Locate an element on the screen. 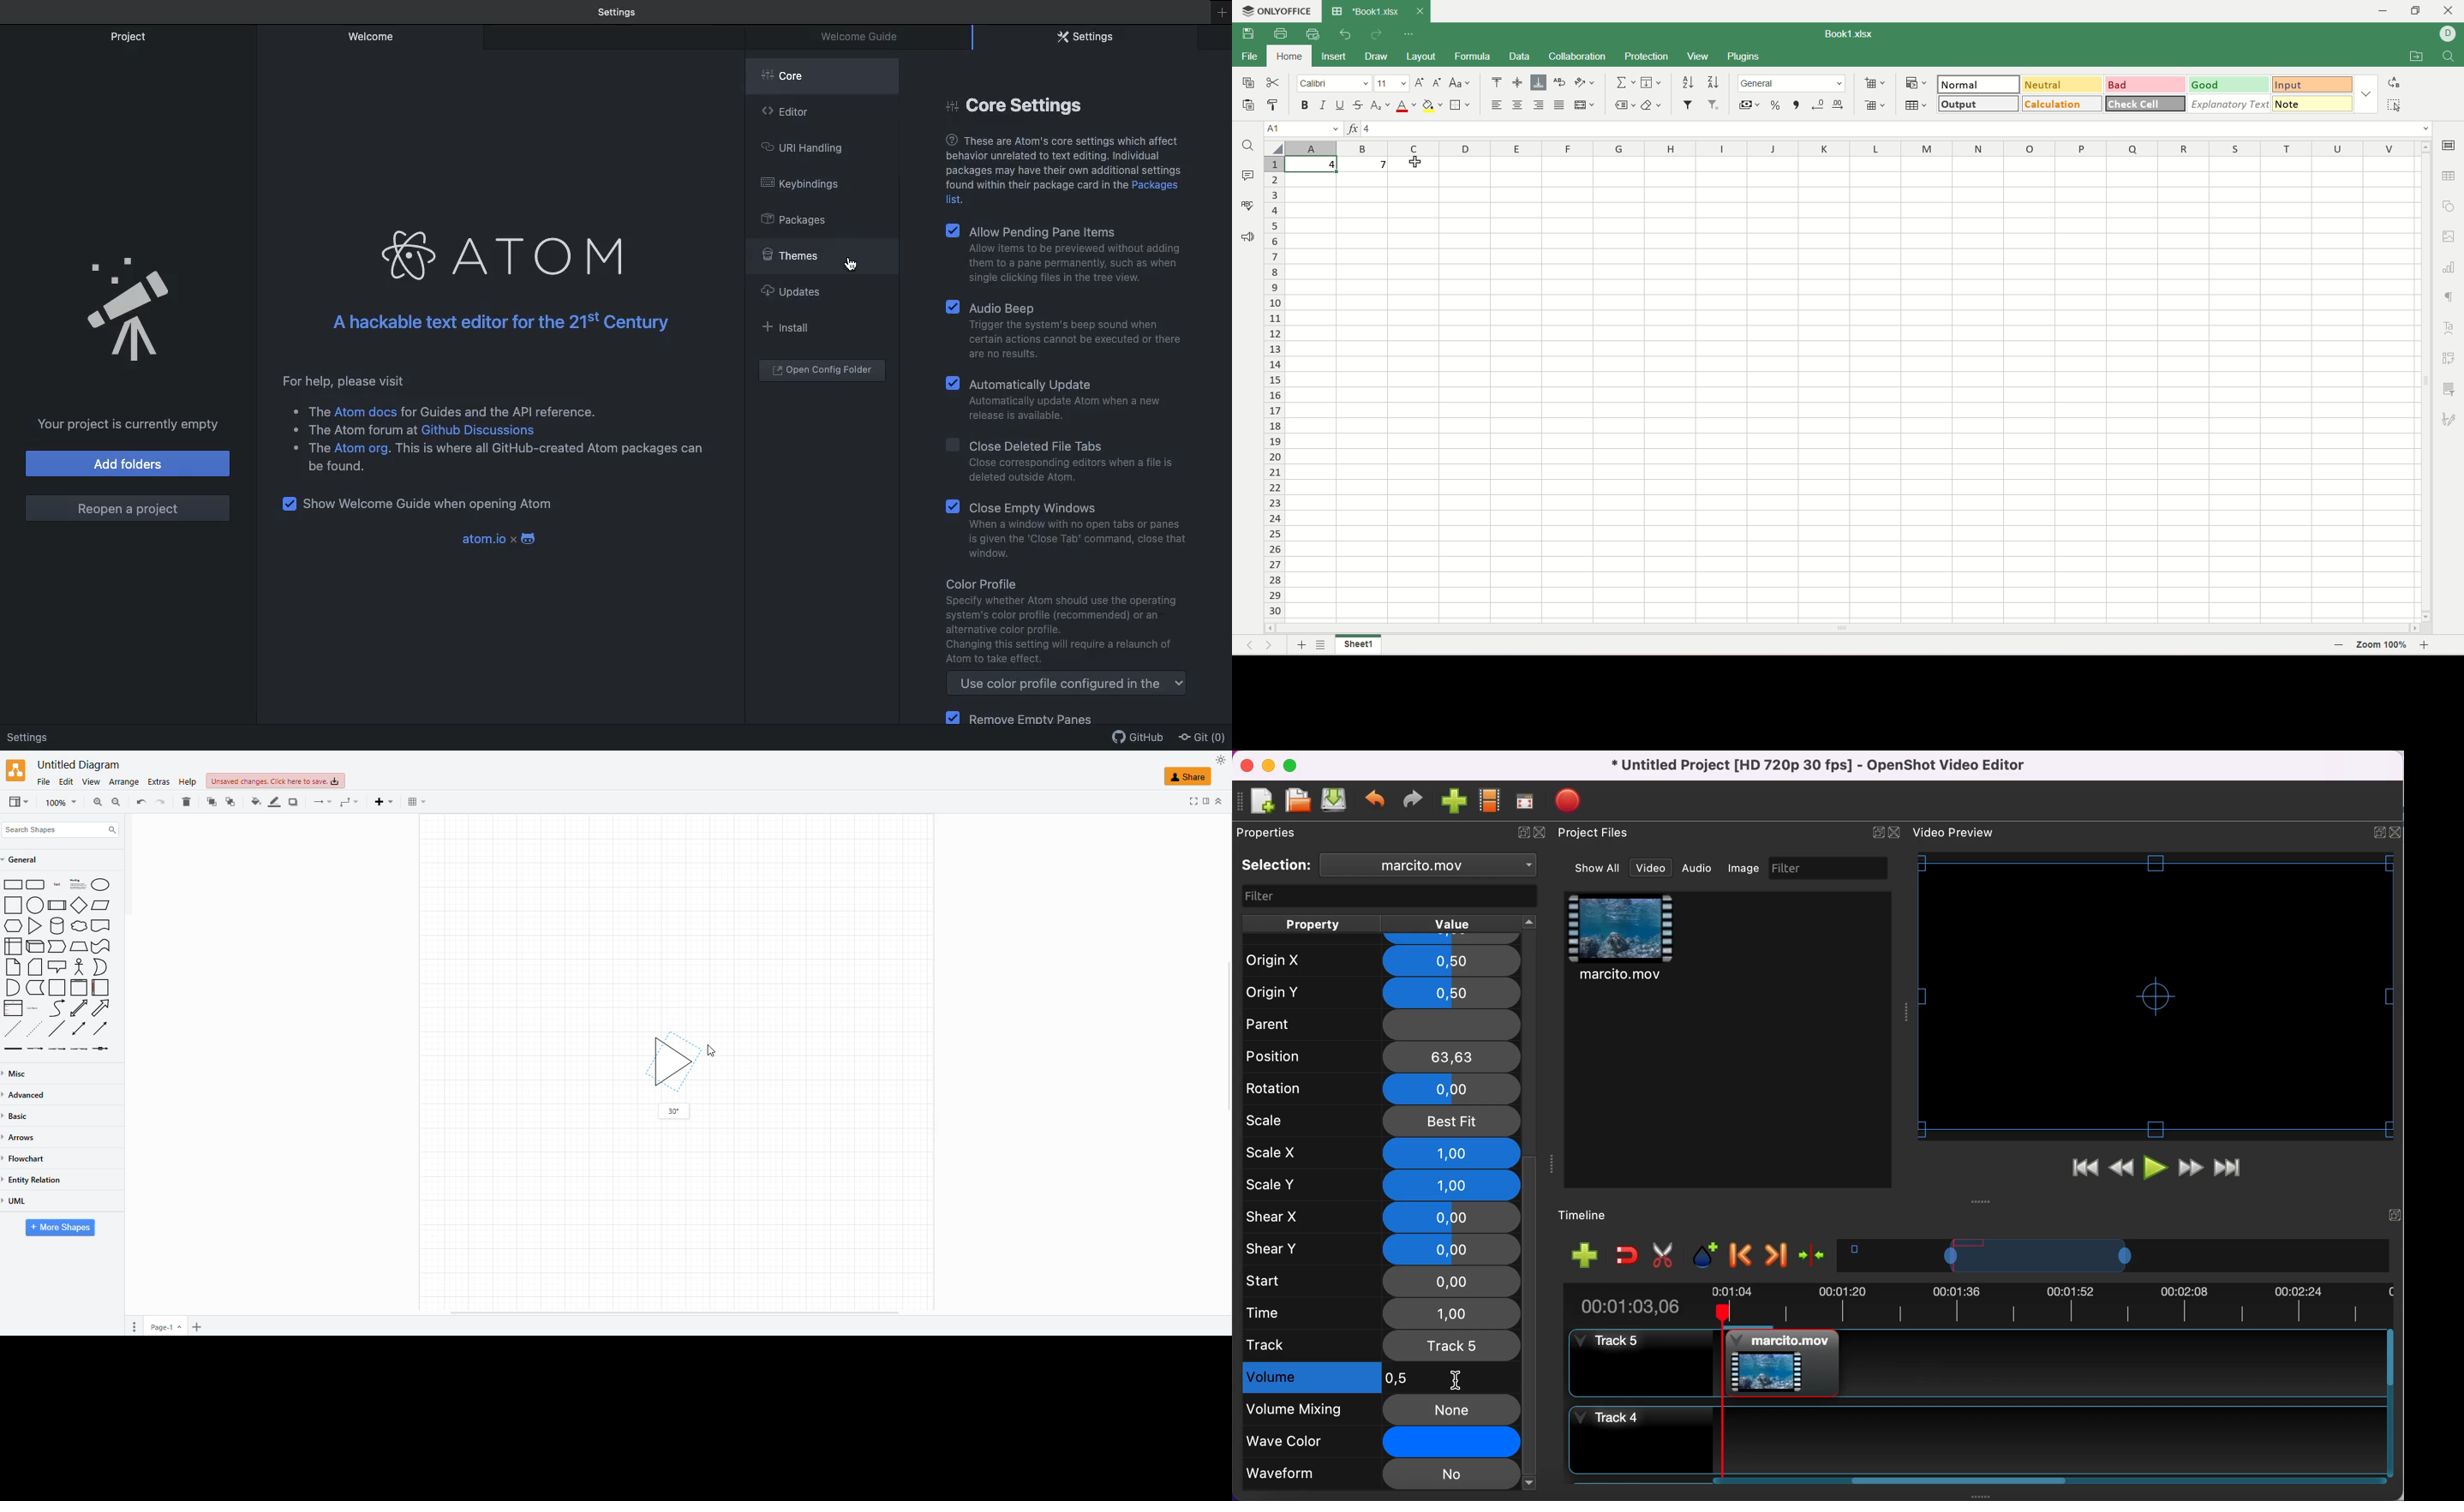  selection is located at coordinates (1277, 865).